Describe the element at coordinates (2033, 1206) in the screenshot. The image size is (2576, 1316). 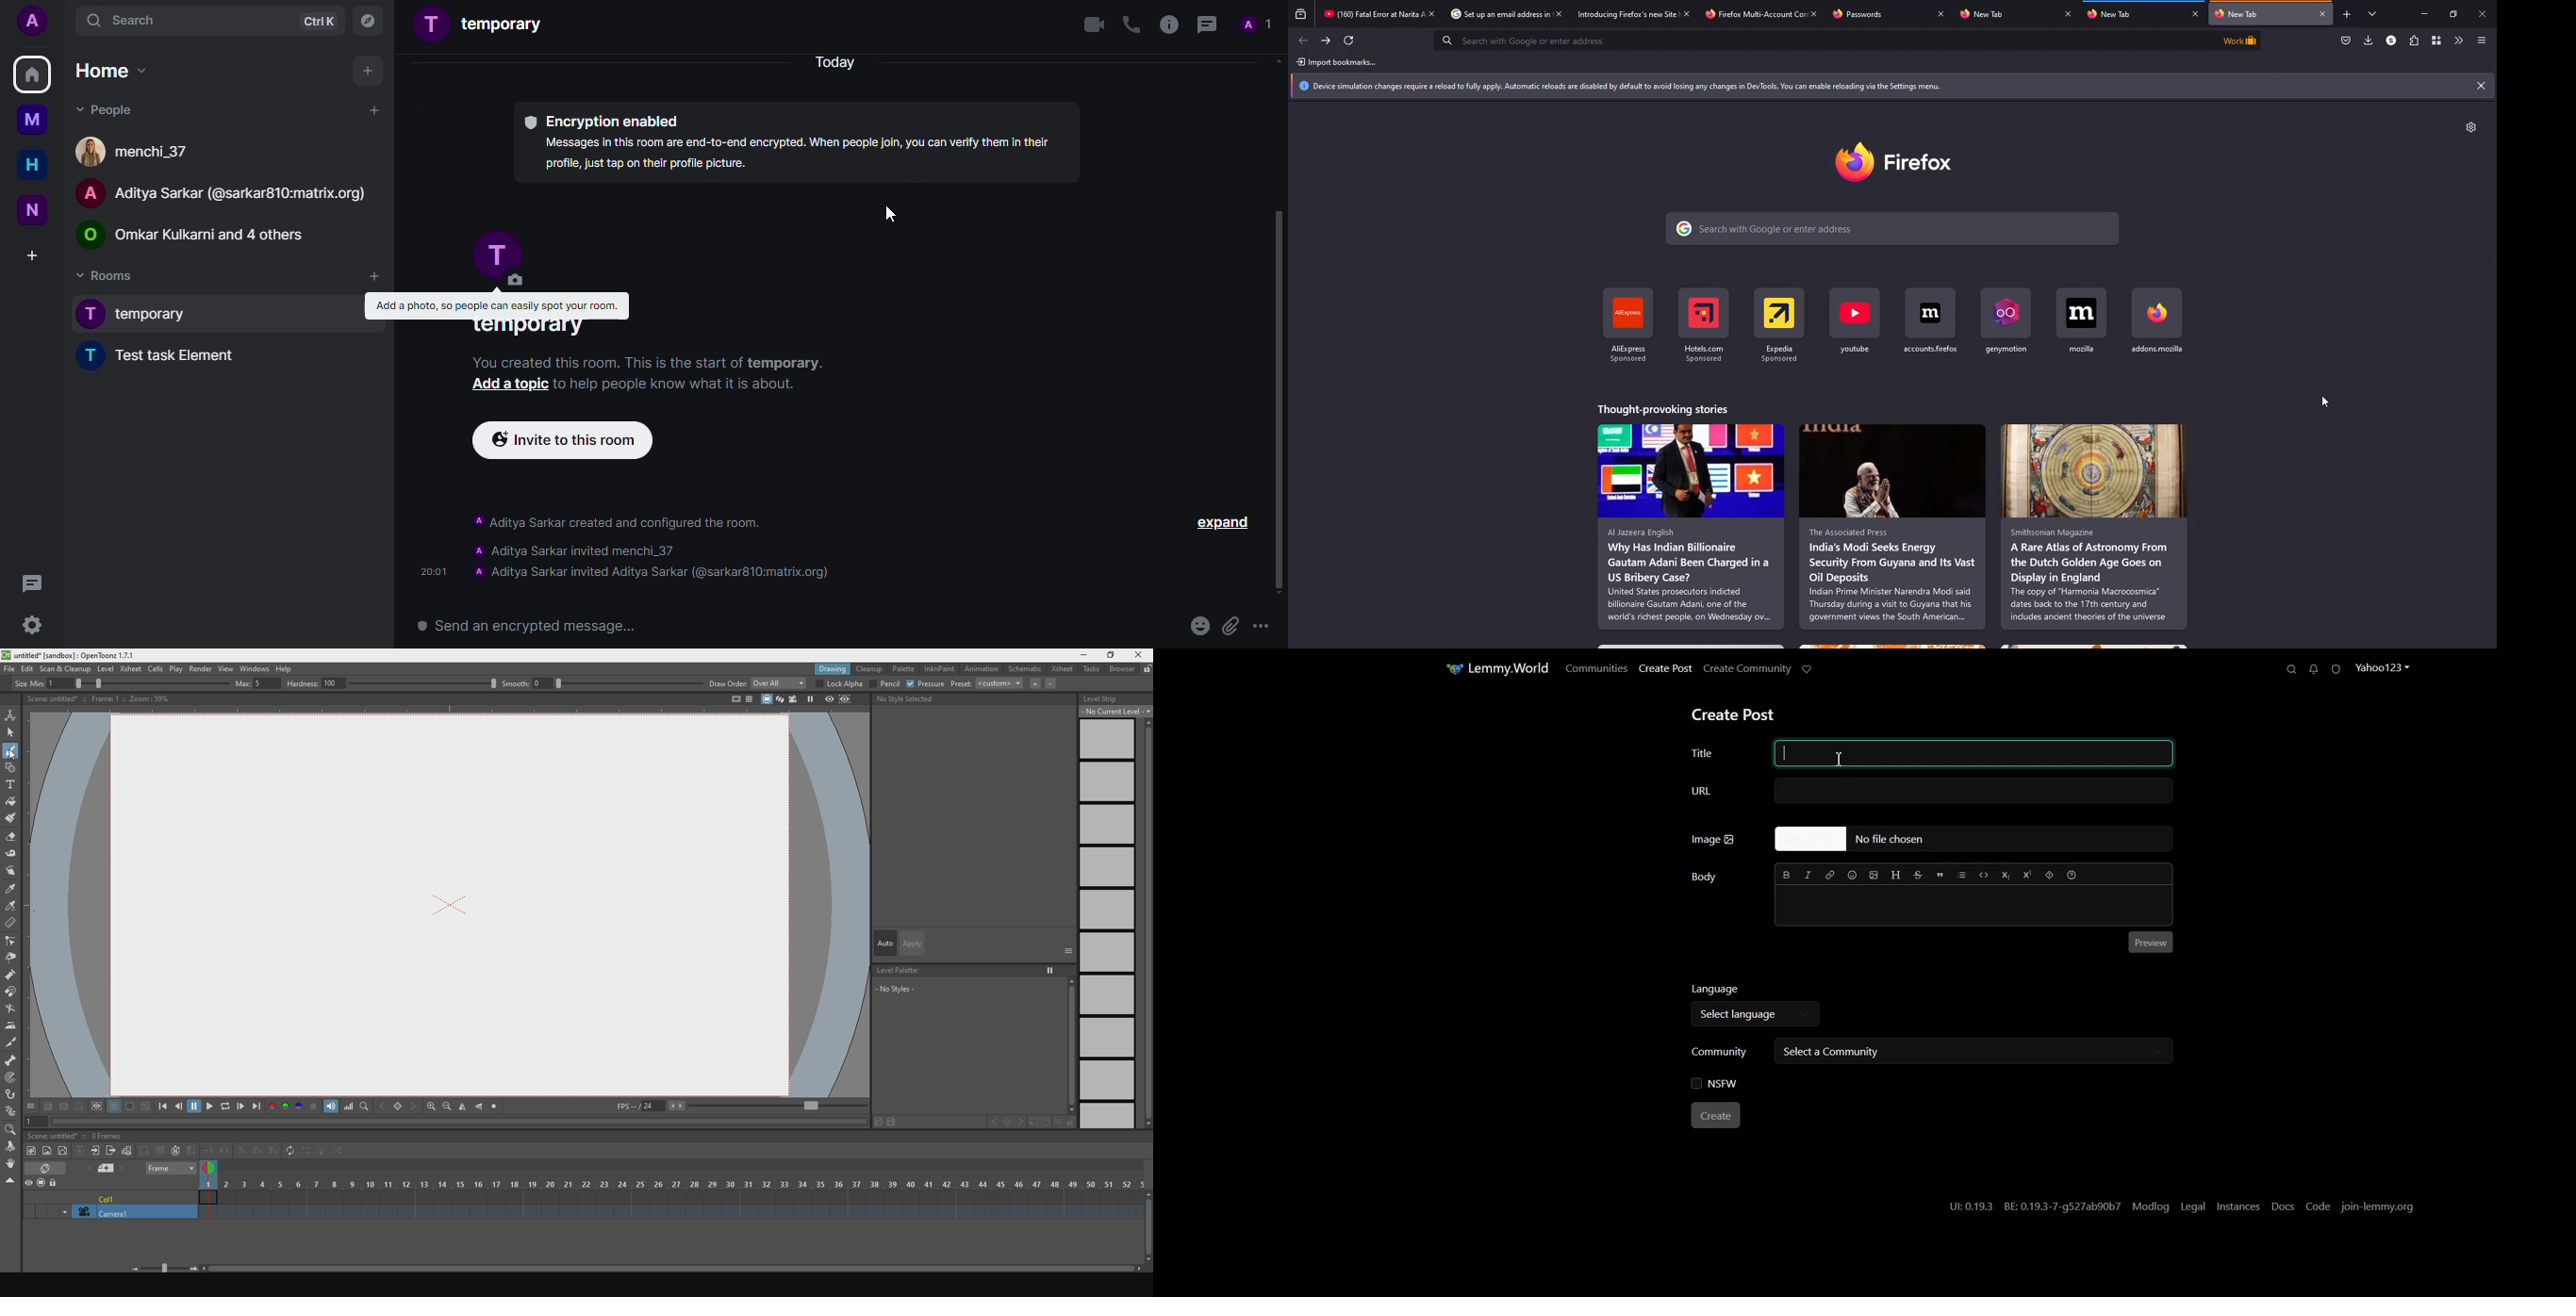
I see `UI: 0.19.3 BE: 0.19.3-7-g527ab90b7` at that location.